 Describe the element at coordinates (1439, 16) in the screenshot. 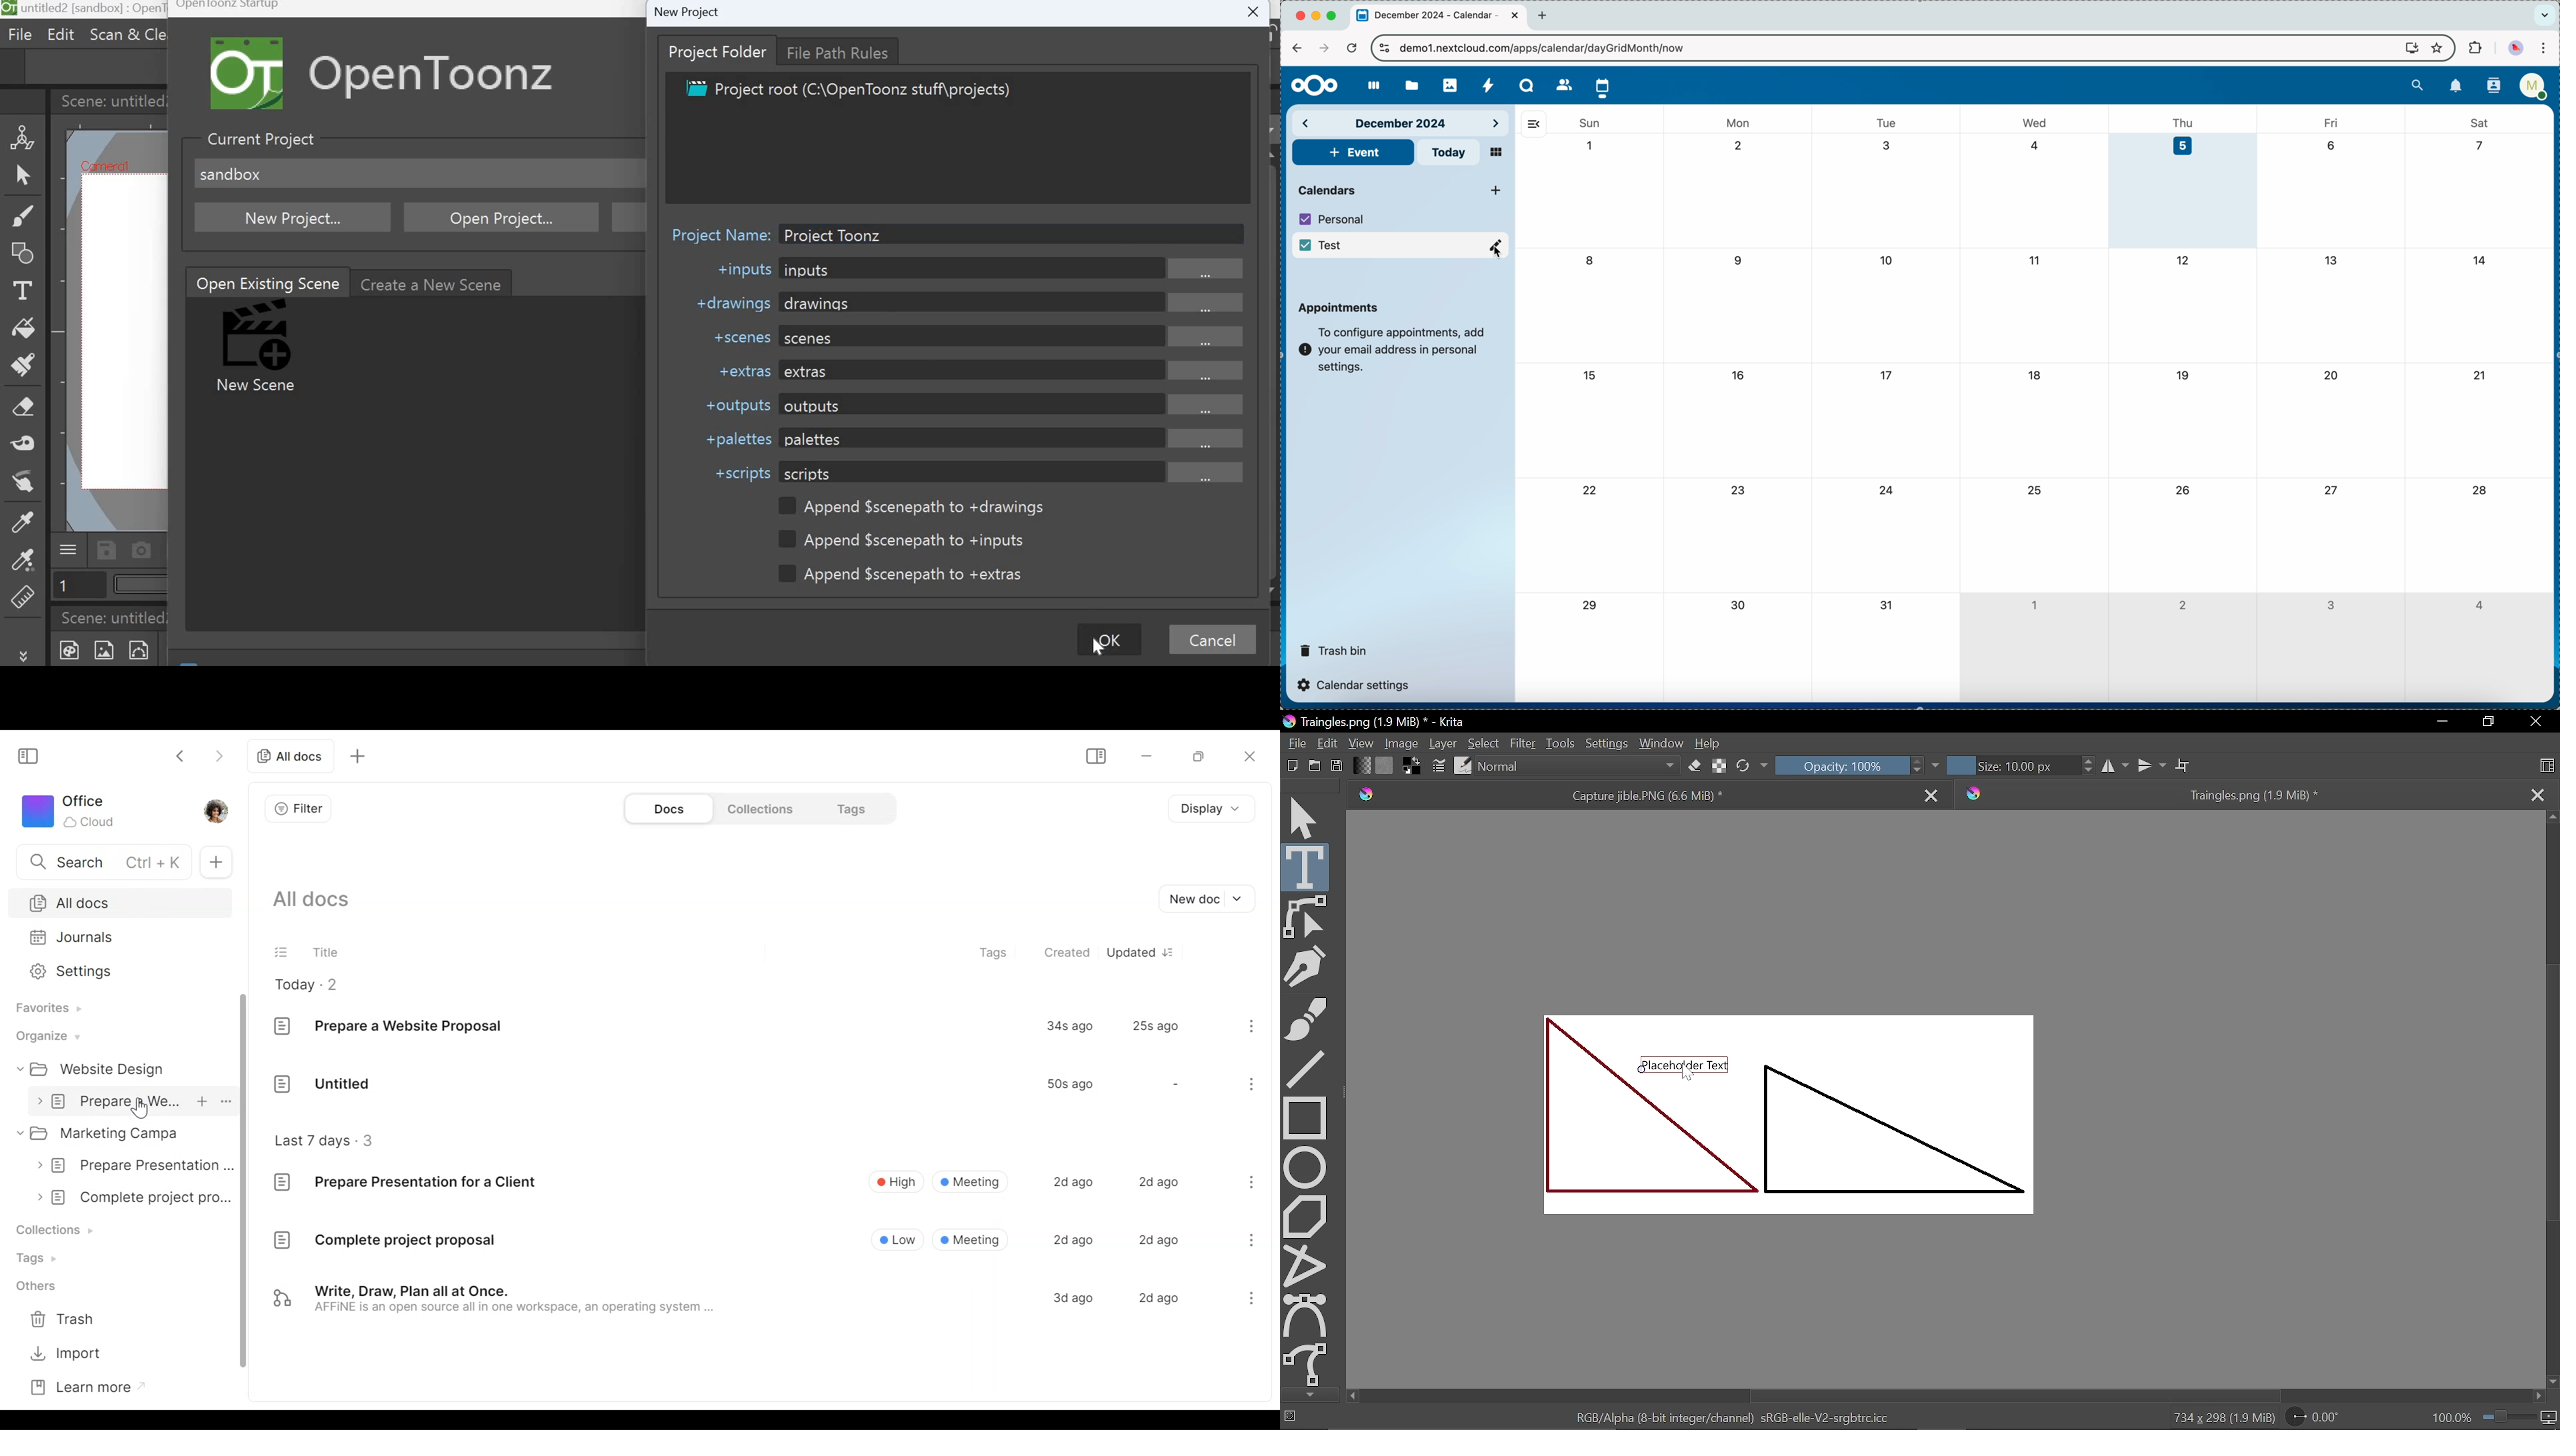

I see `tab` at that location.